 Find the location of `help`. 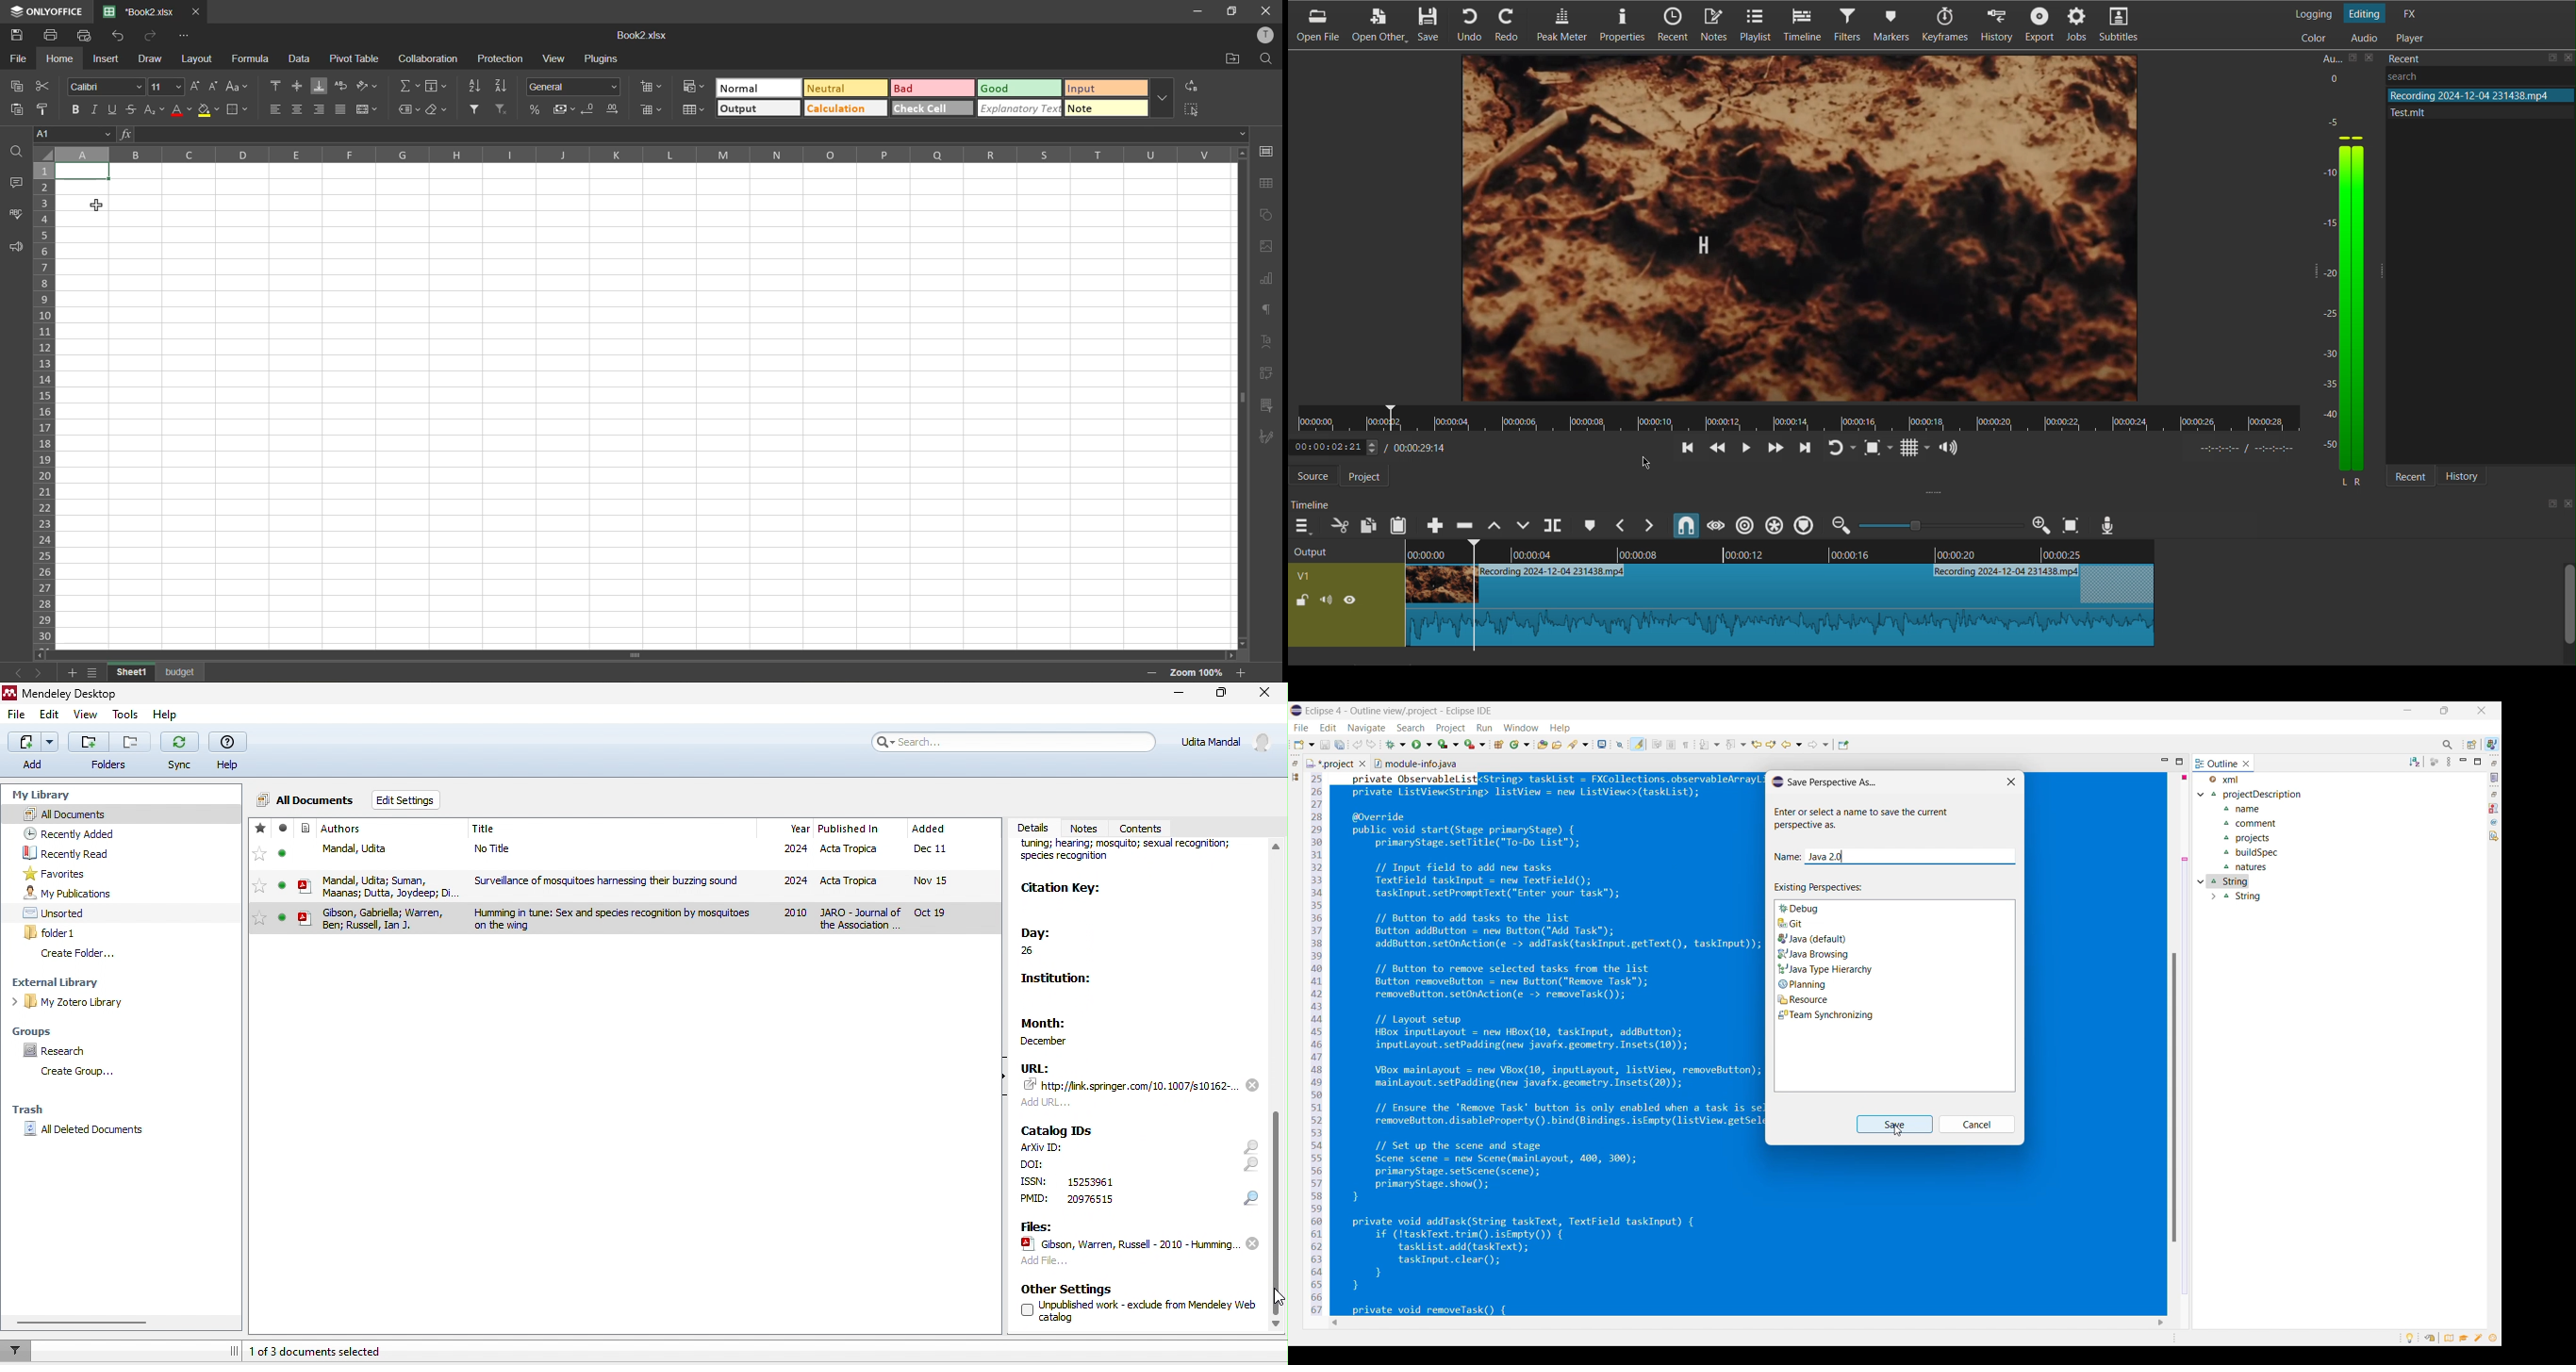

help is located at coordinates (173, 716).